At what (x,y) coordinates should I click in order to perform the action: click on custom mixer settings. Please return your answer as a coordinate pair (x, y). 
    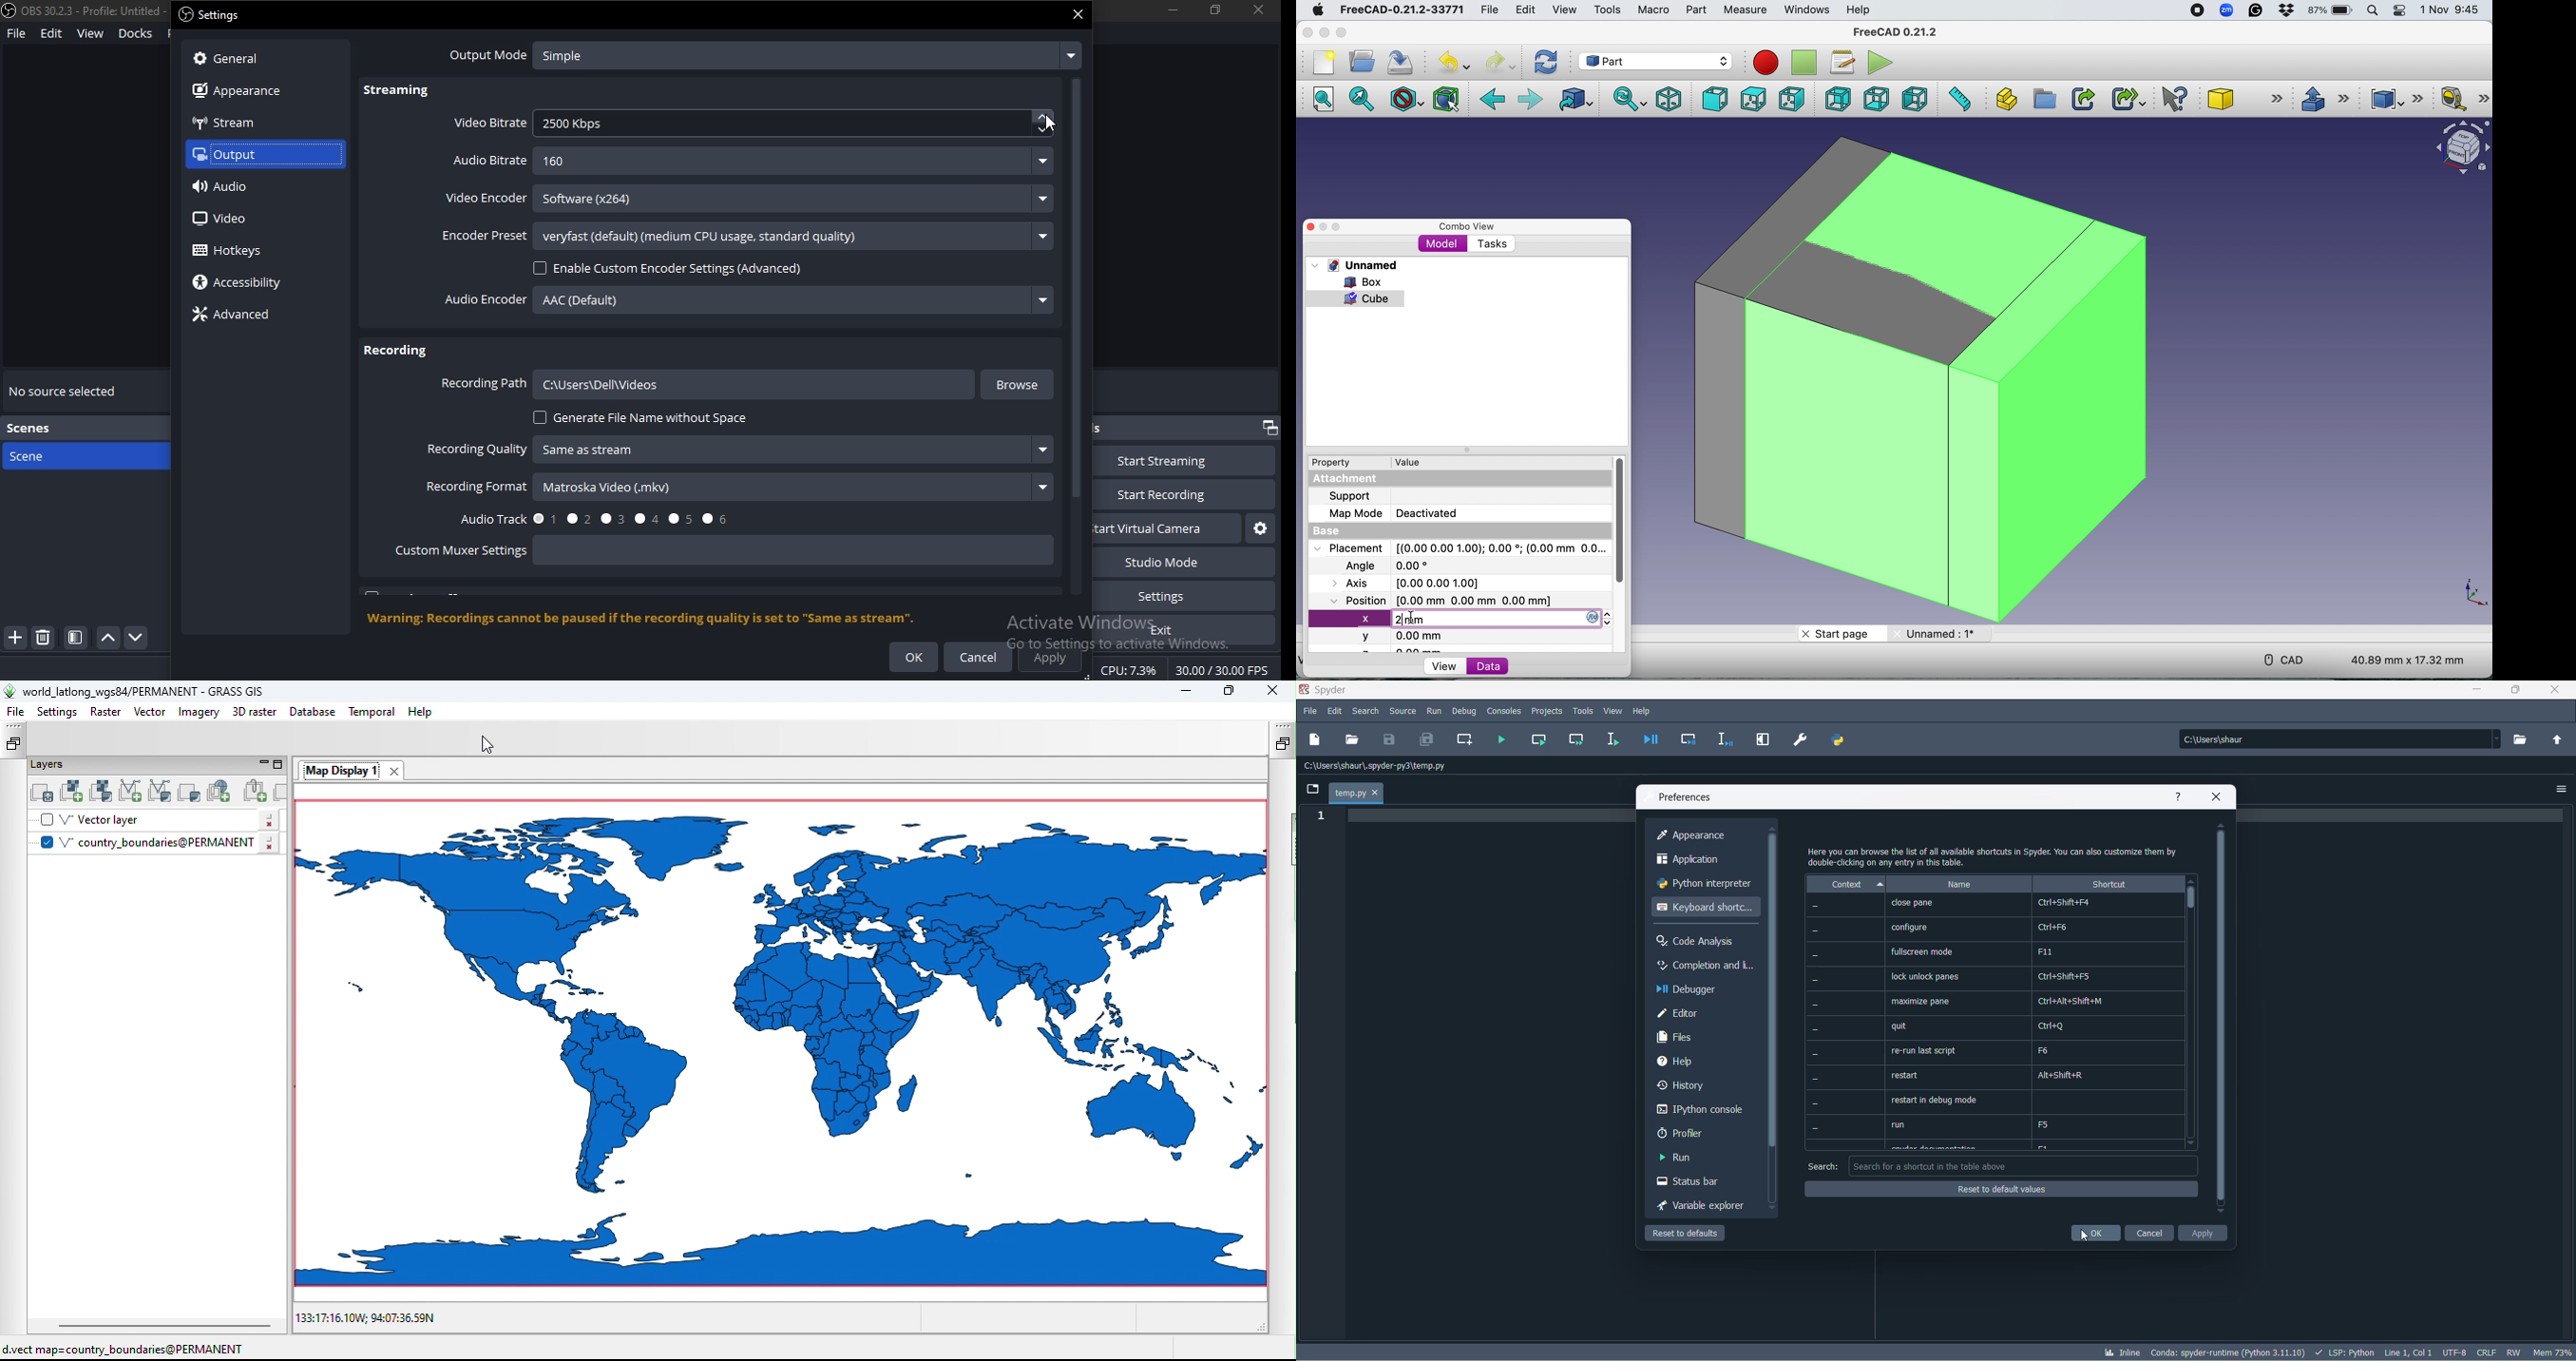
    Looking at the image, I should click on (463, 551).